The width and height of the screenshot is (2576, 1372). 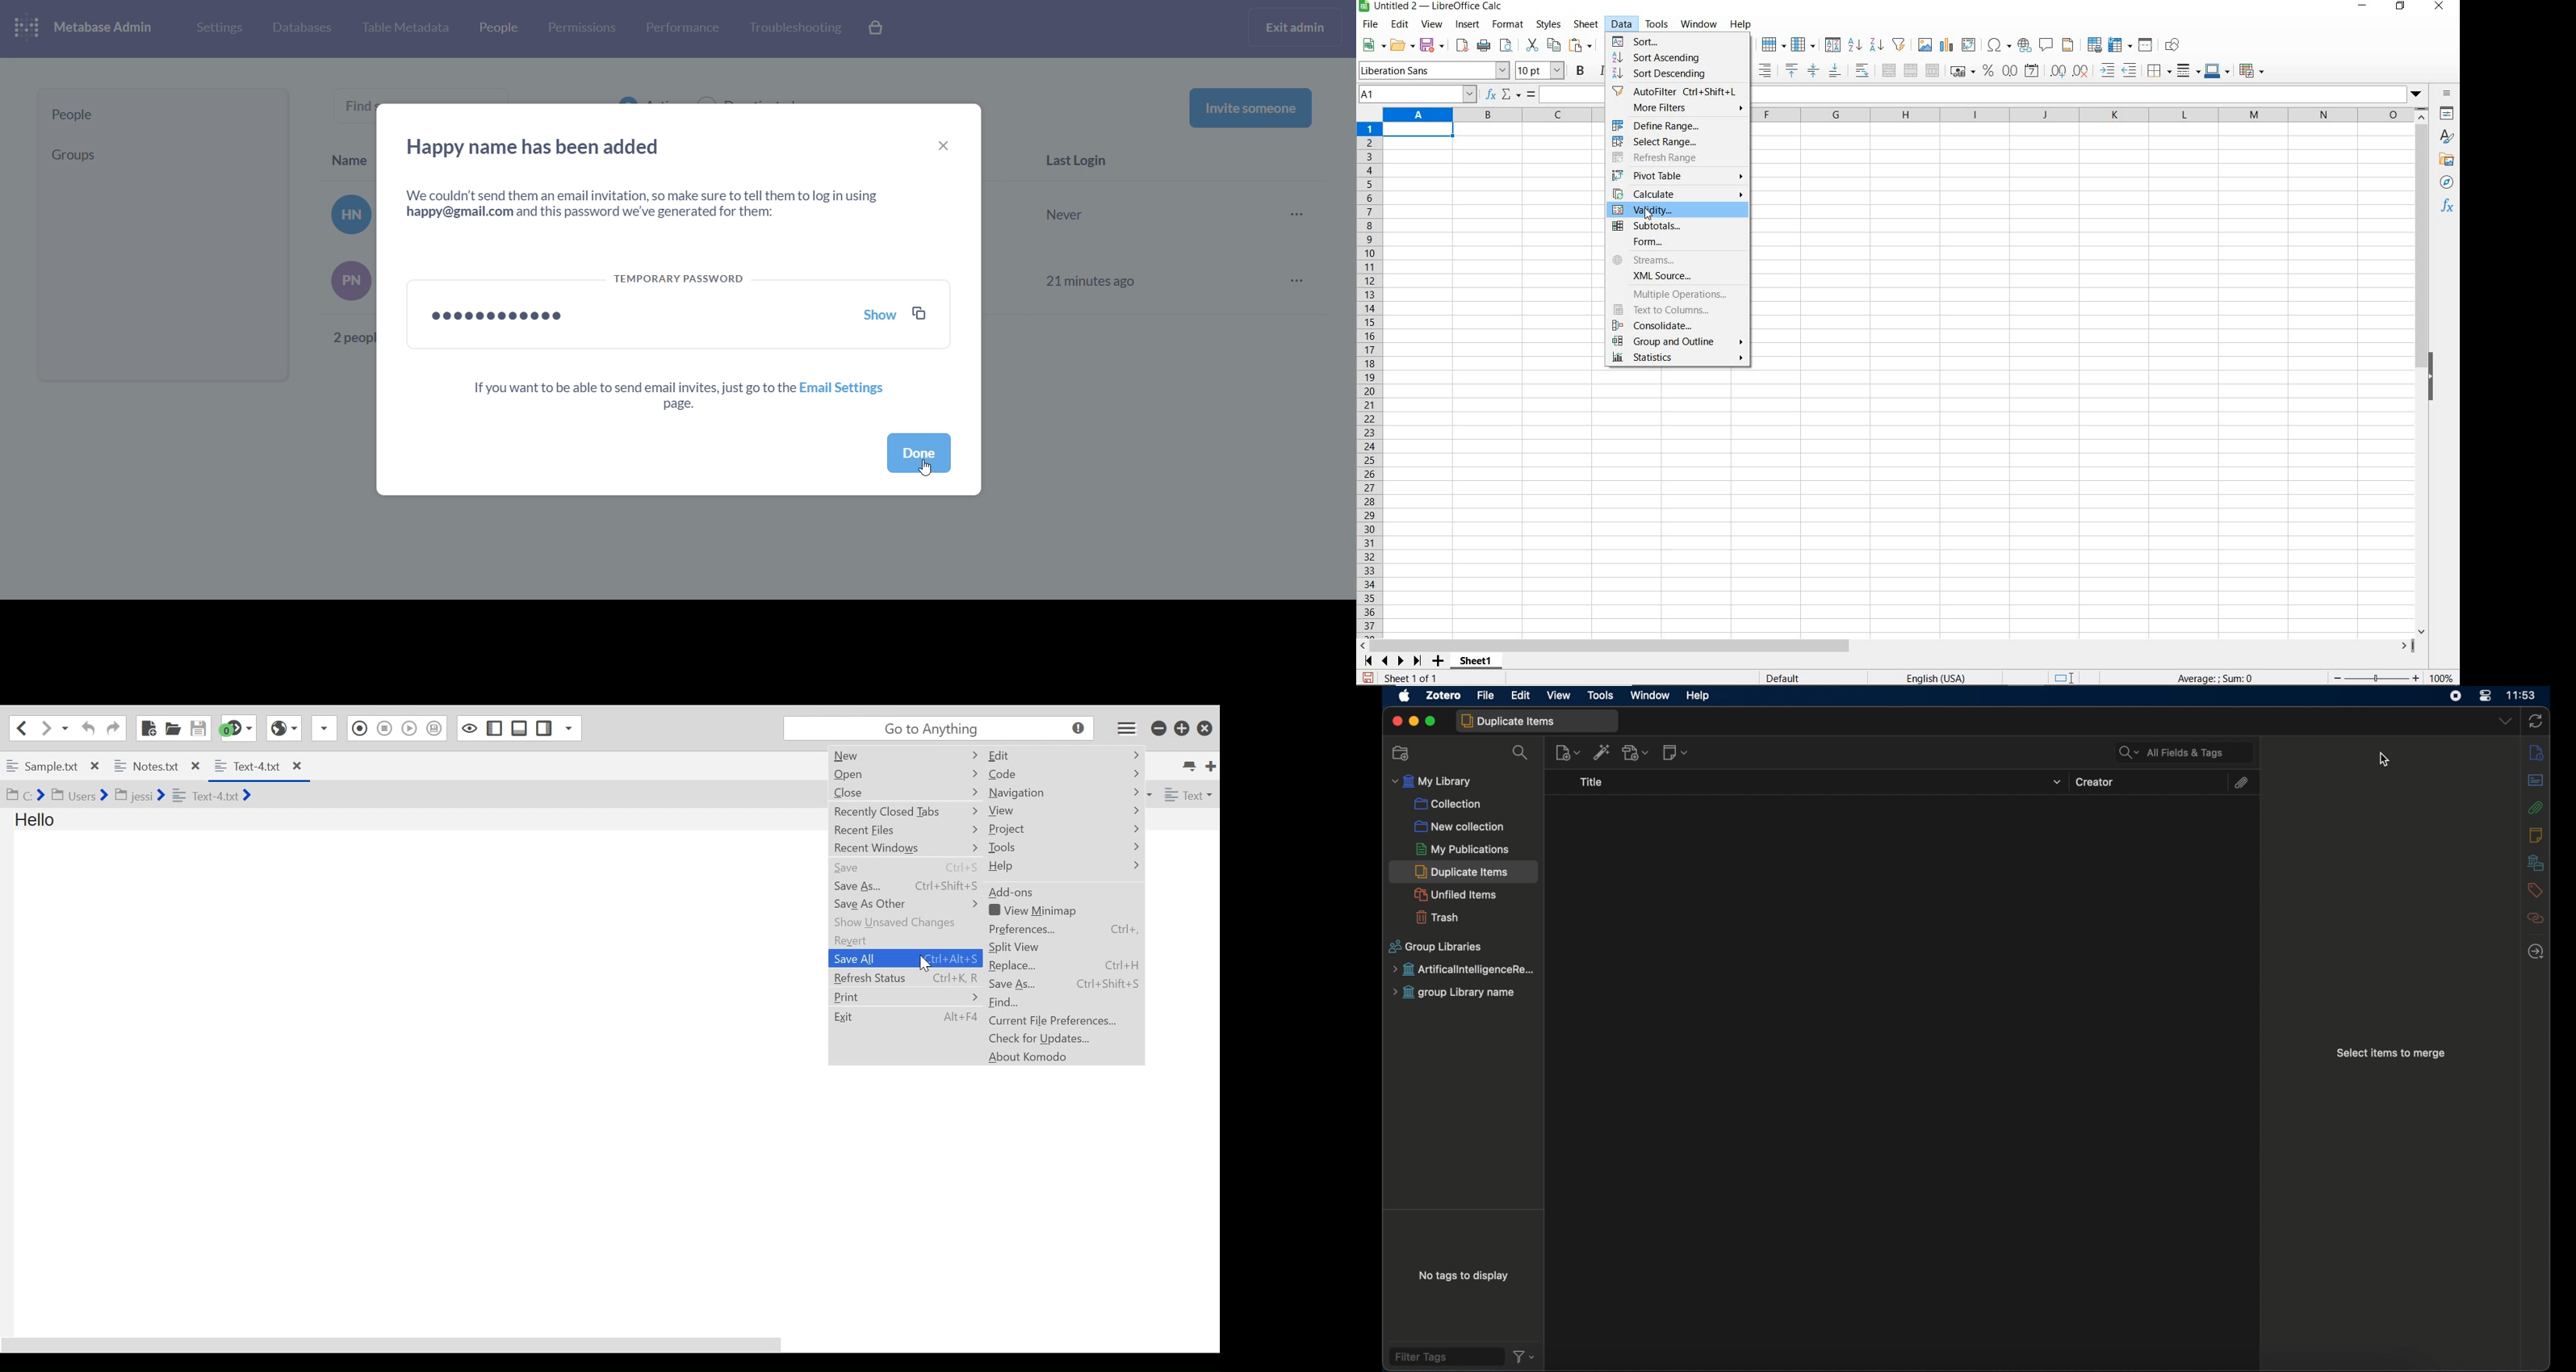 What do you see at coordinates (1568, 753) in the screenshot?
I see `new item` at bounding box center [1568, 753].